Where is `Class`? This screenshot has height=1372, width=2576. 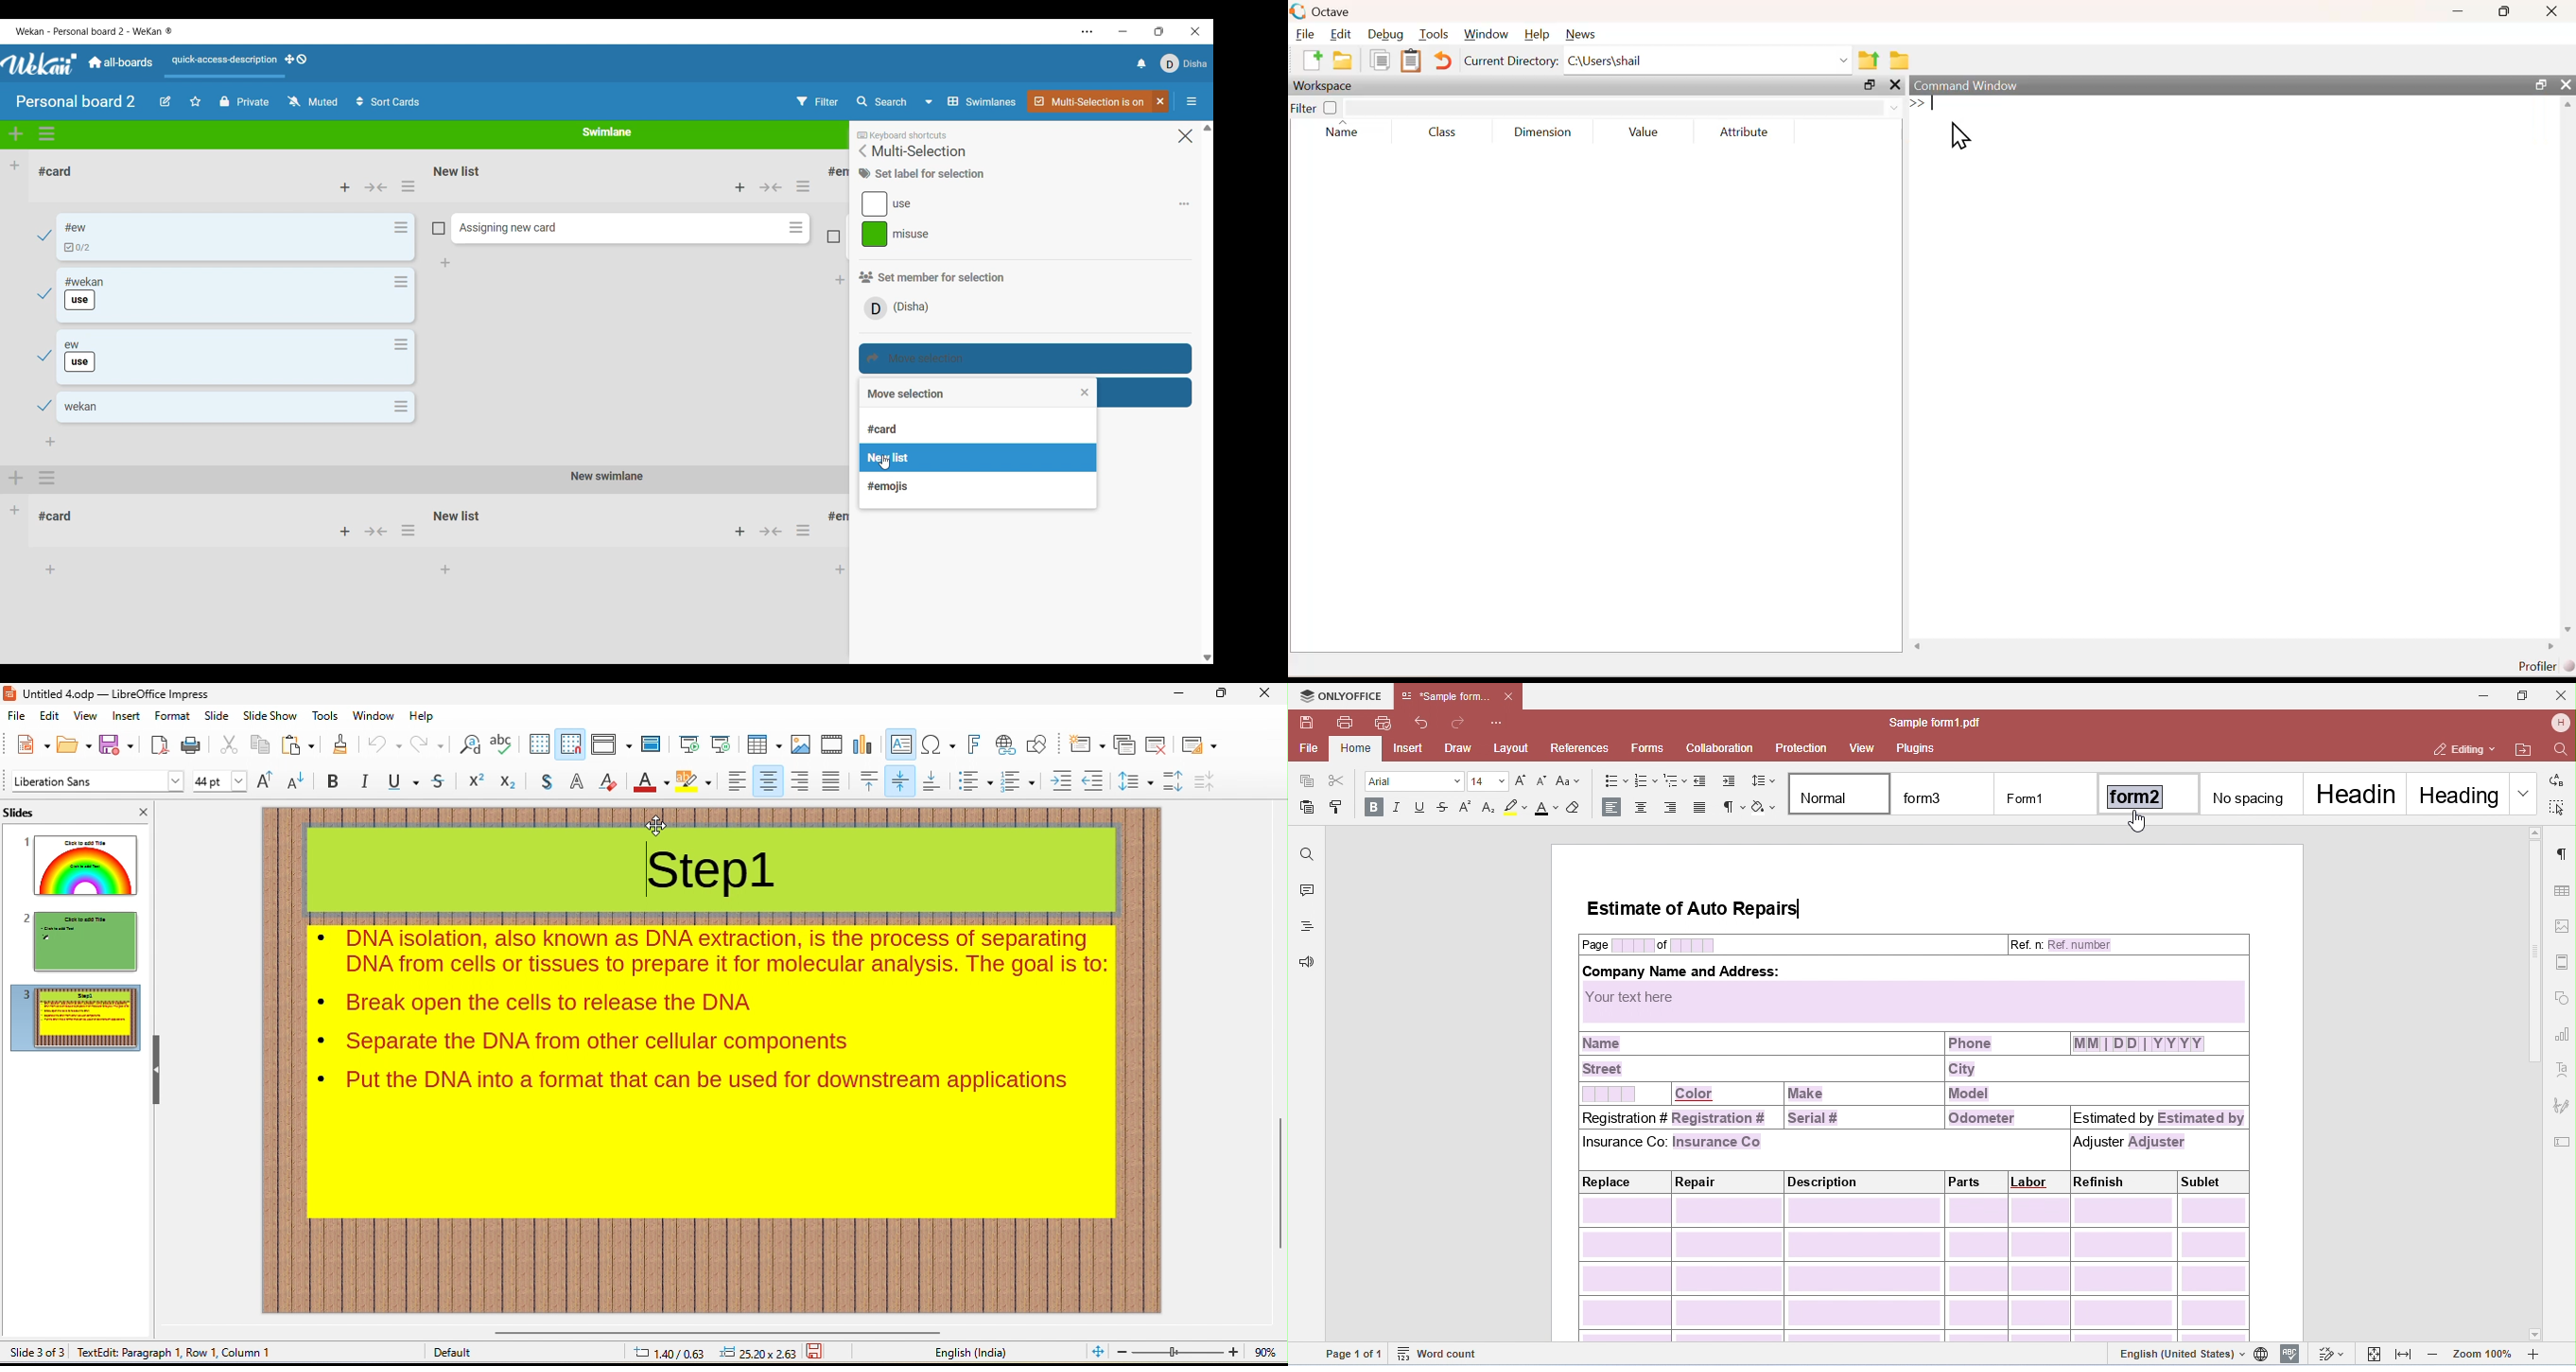 Class is located at coordinates (1443, 133).